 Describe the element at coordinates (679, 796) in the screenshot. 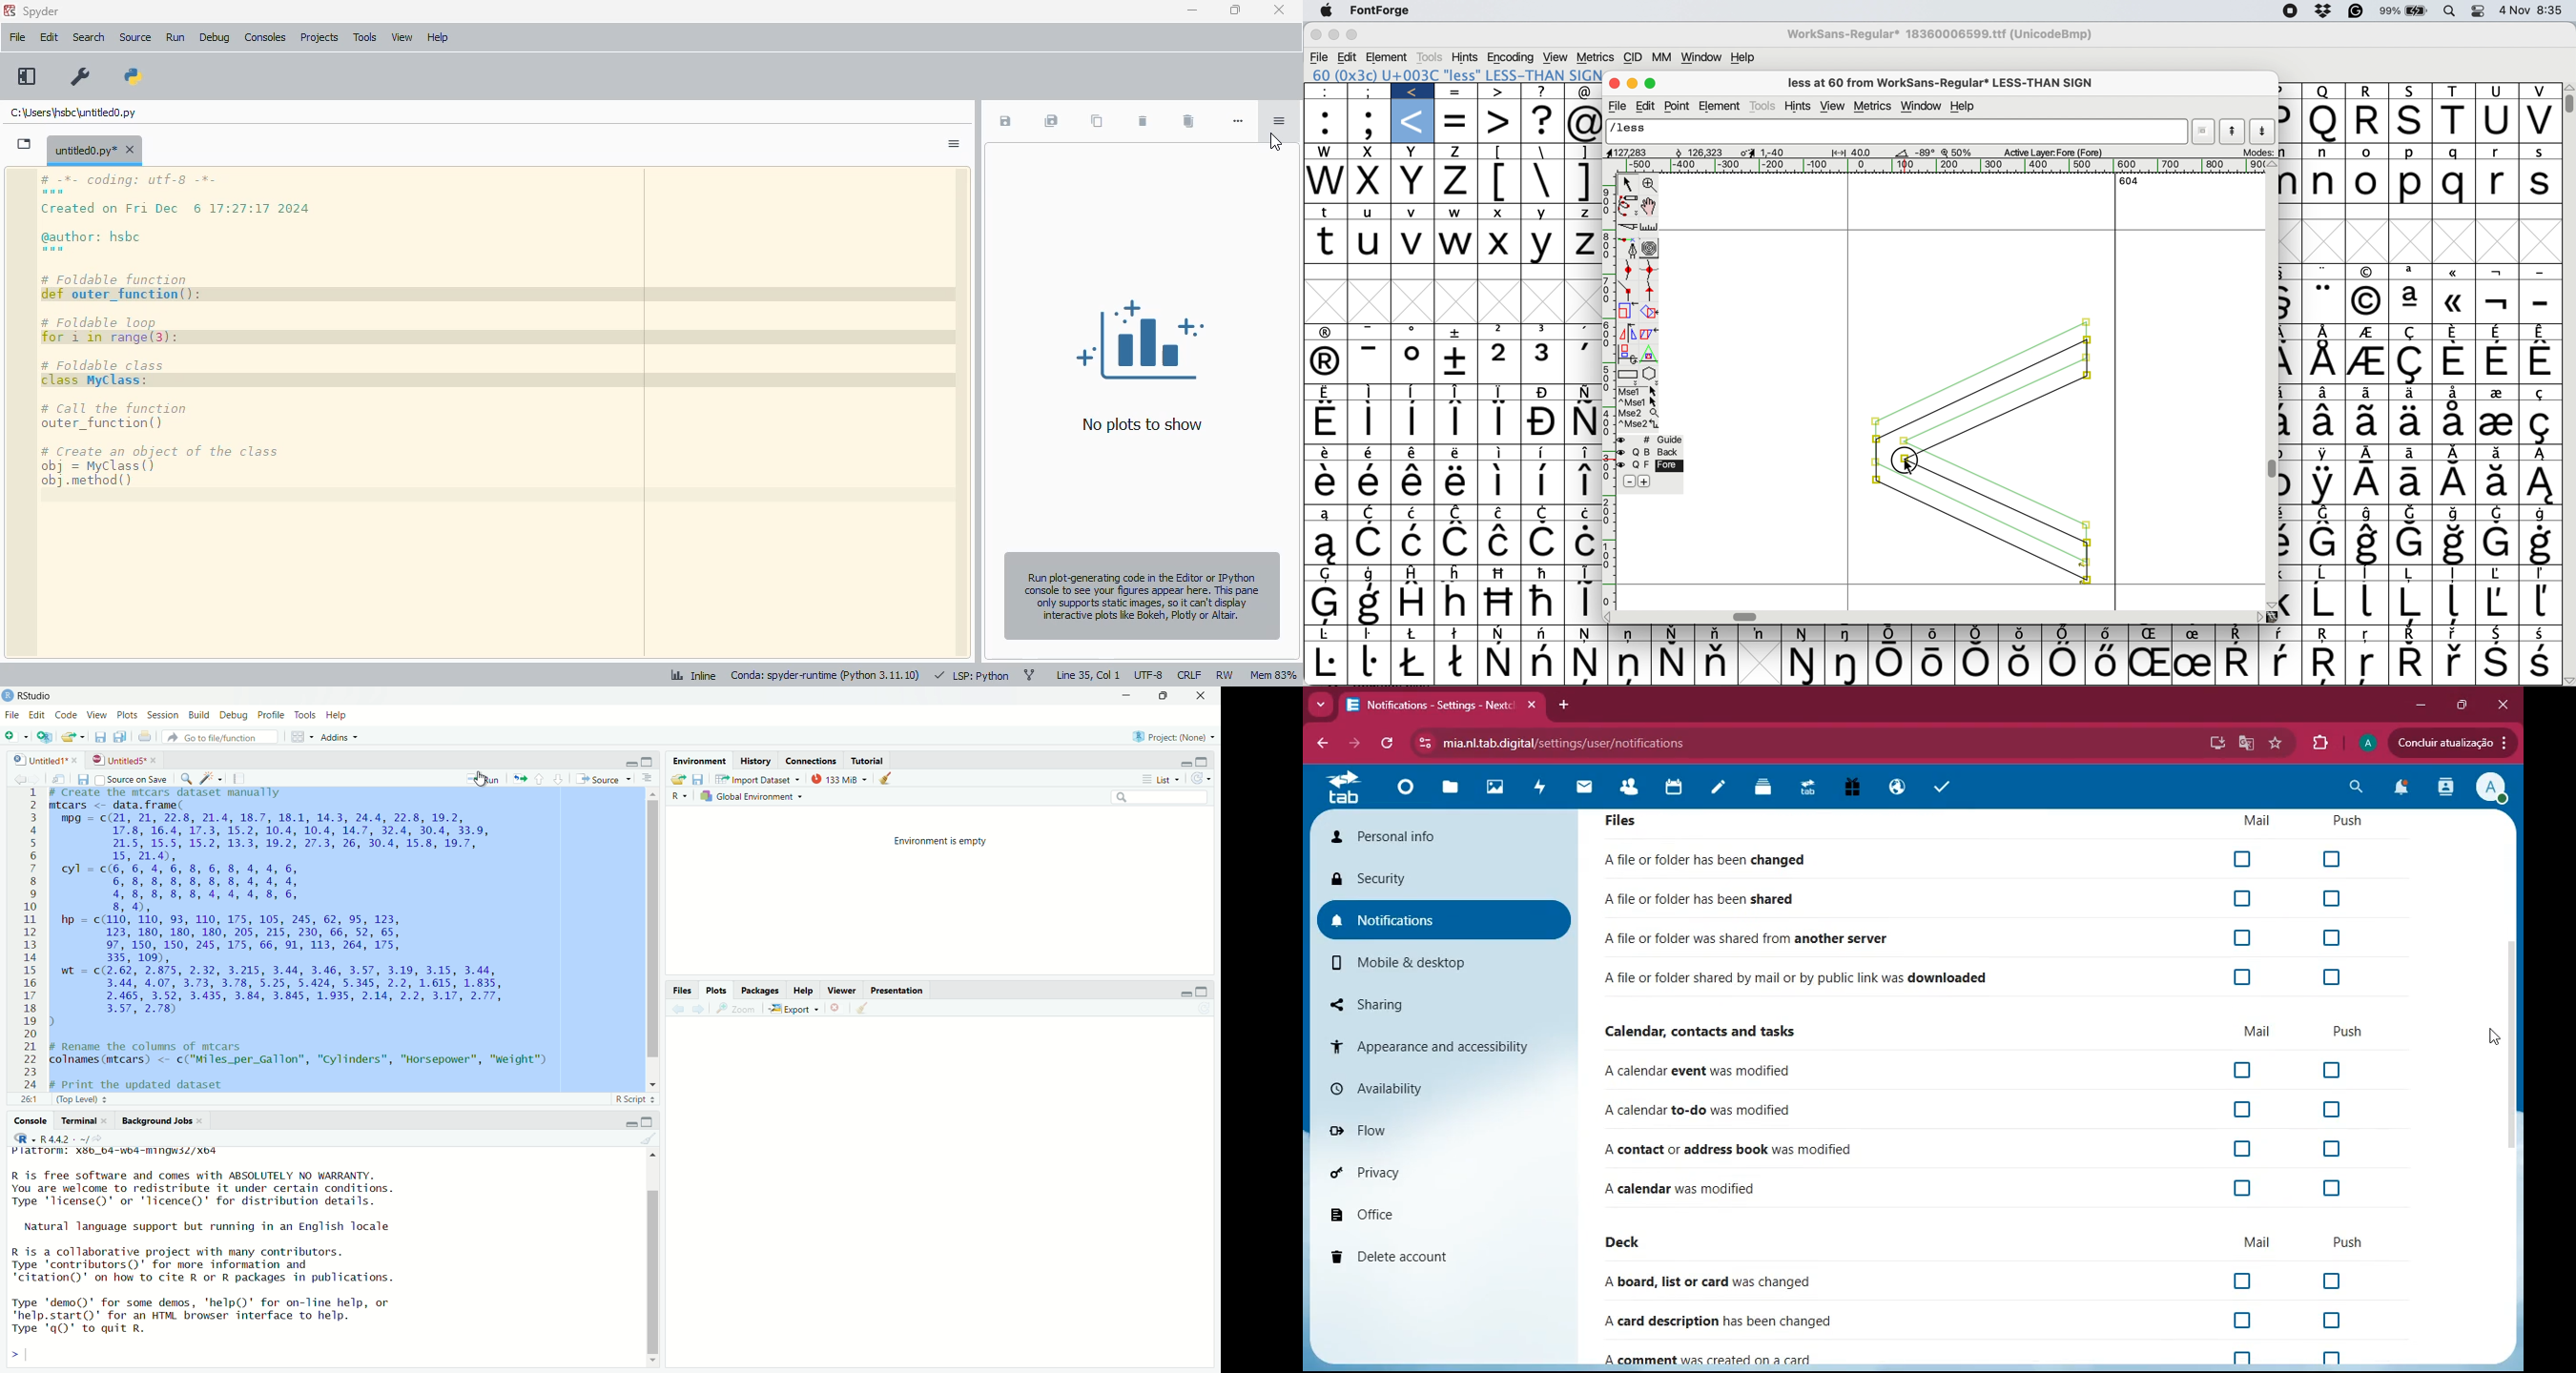

I see `R~` at that location.